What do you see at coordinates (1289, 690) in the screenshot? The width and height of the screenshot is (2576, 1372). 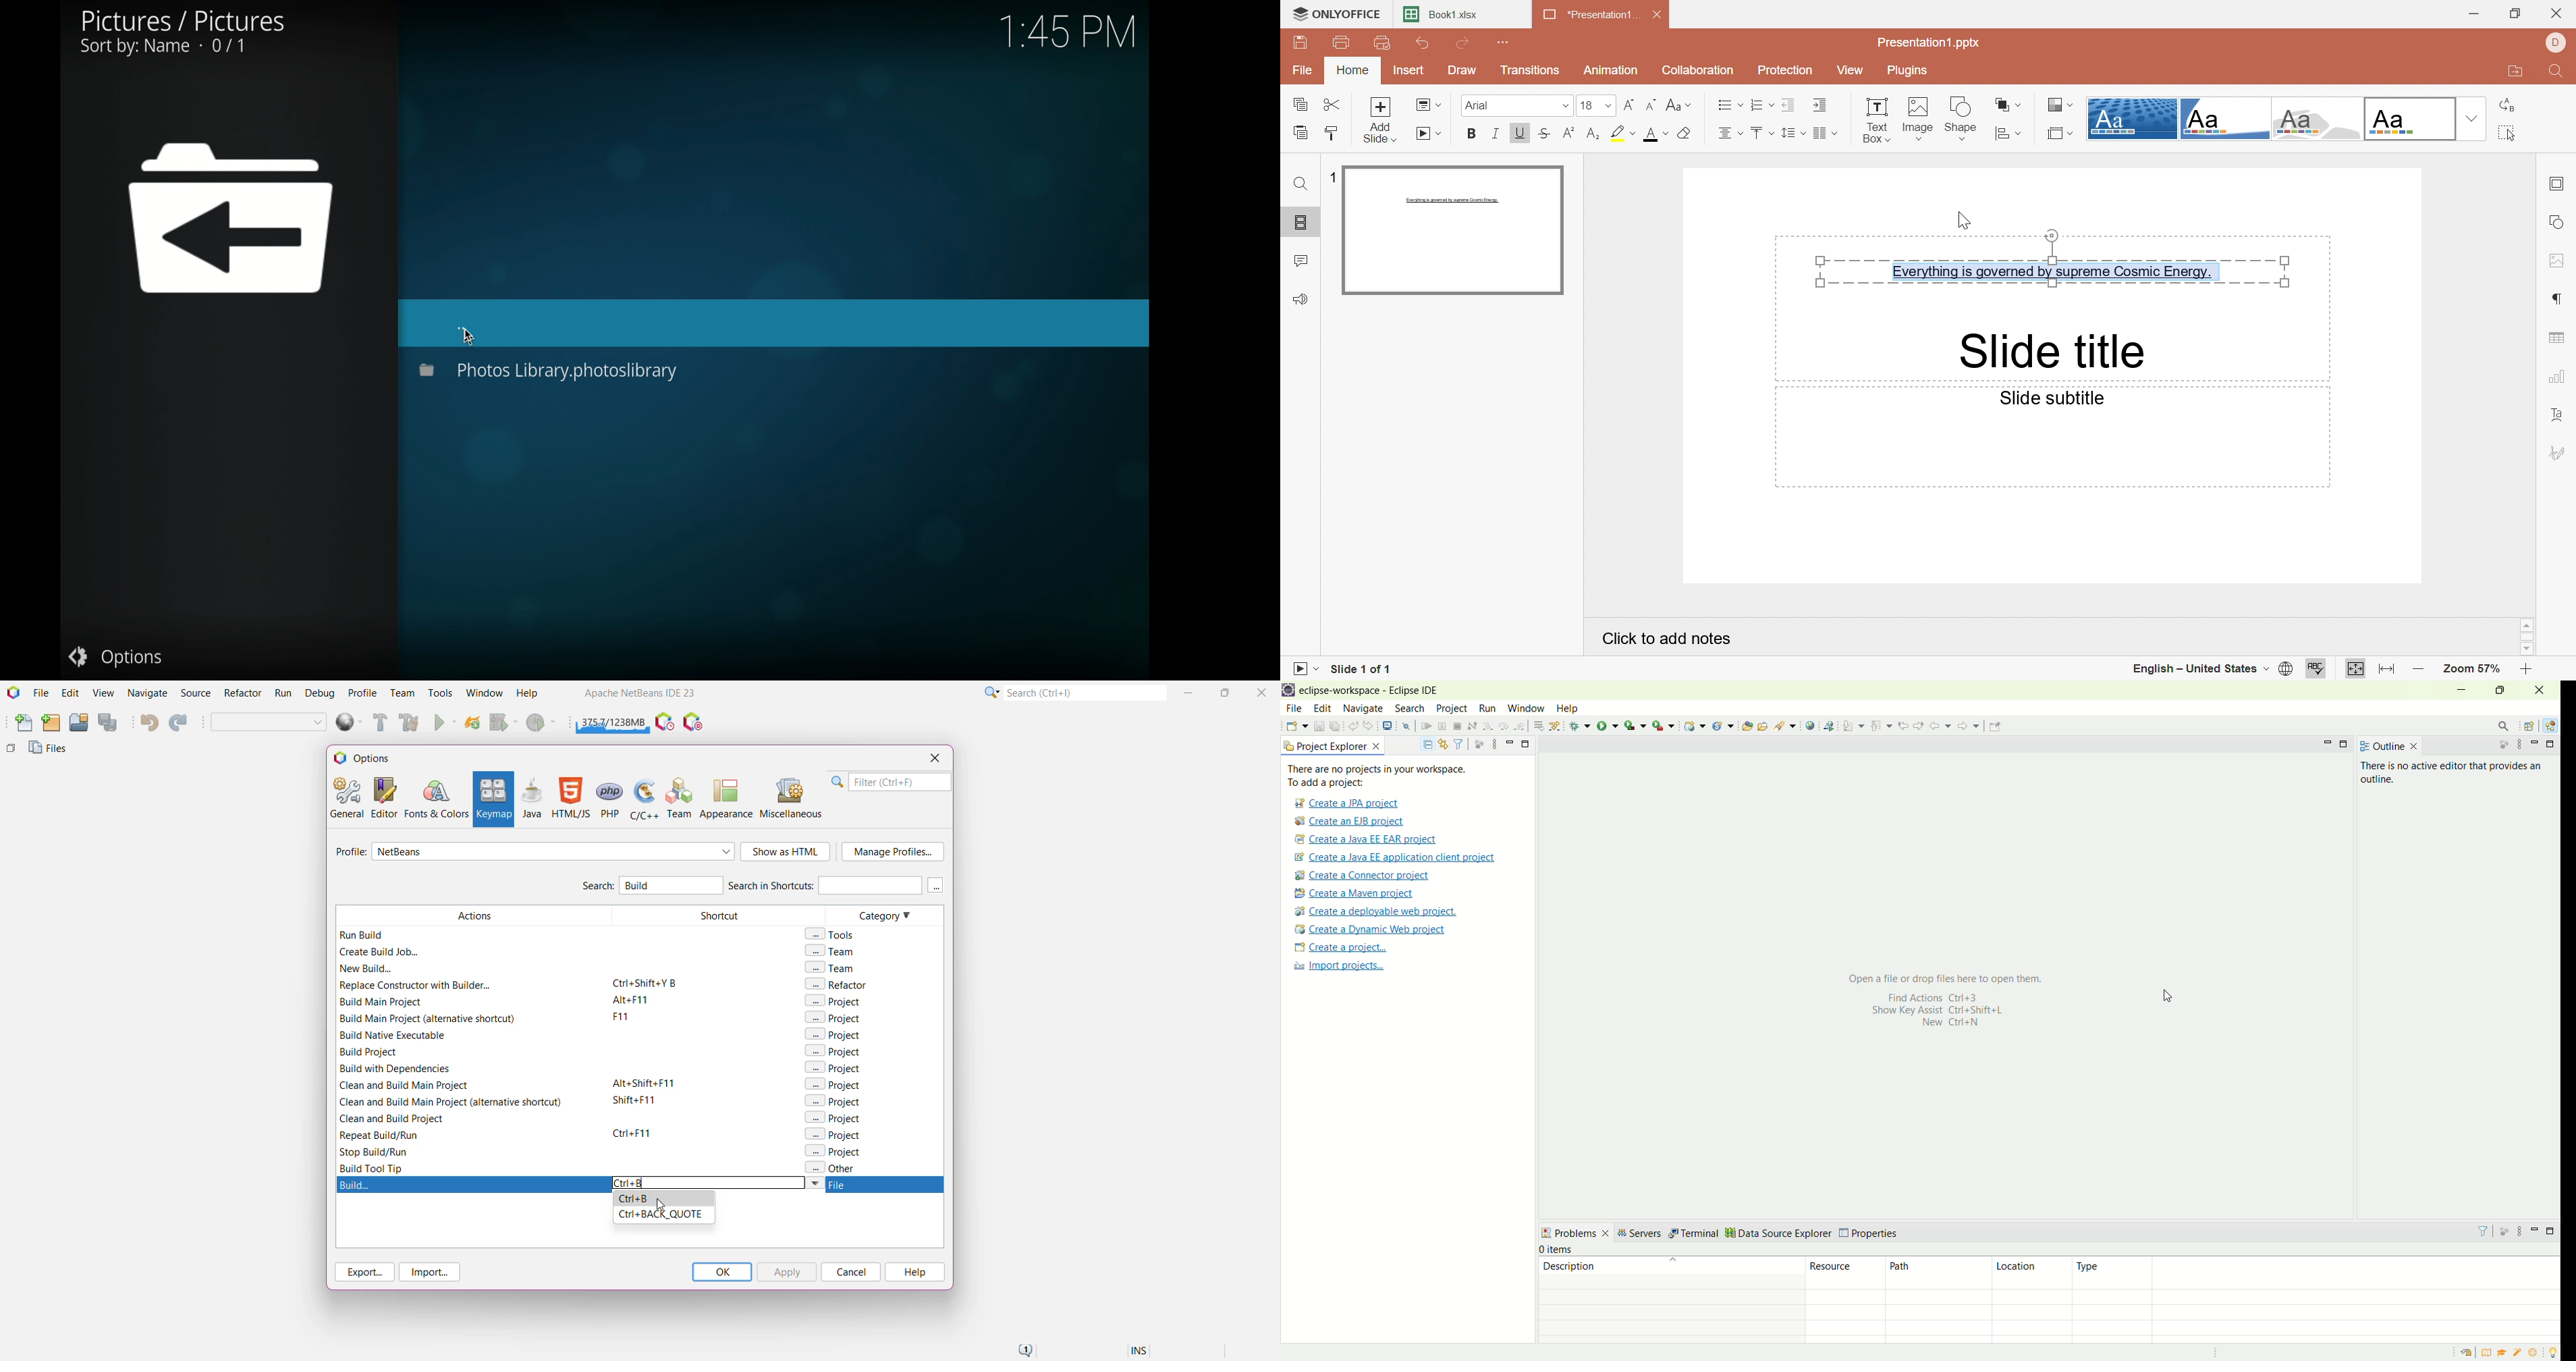 I see `logo` at bounding box center [1289, 690].